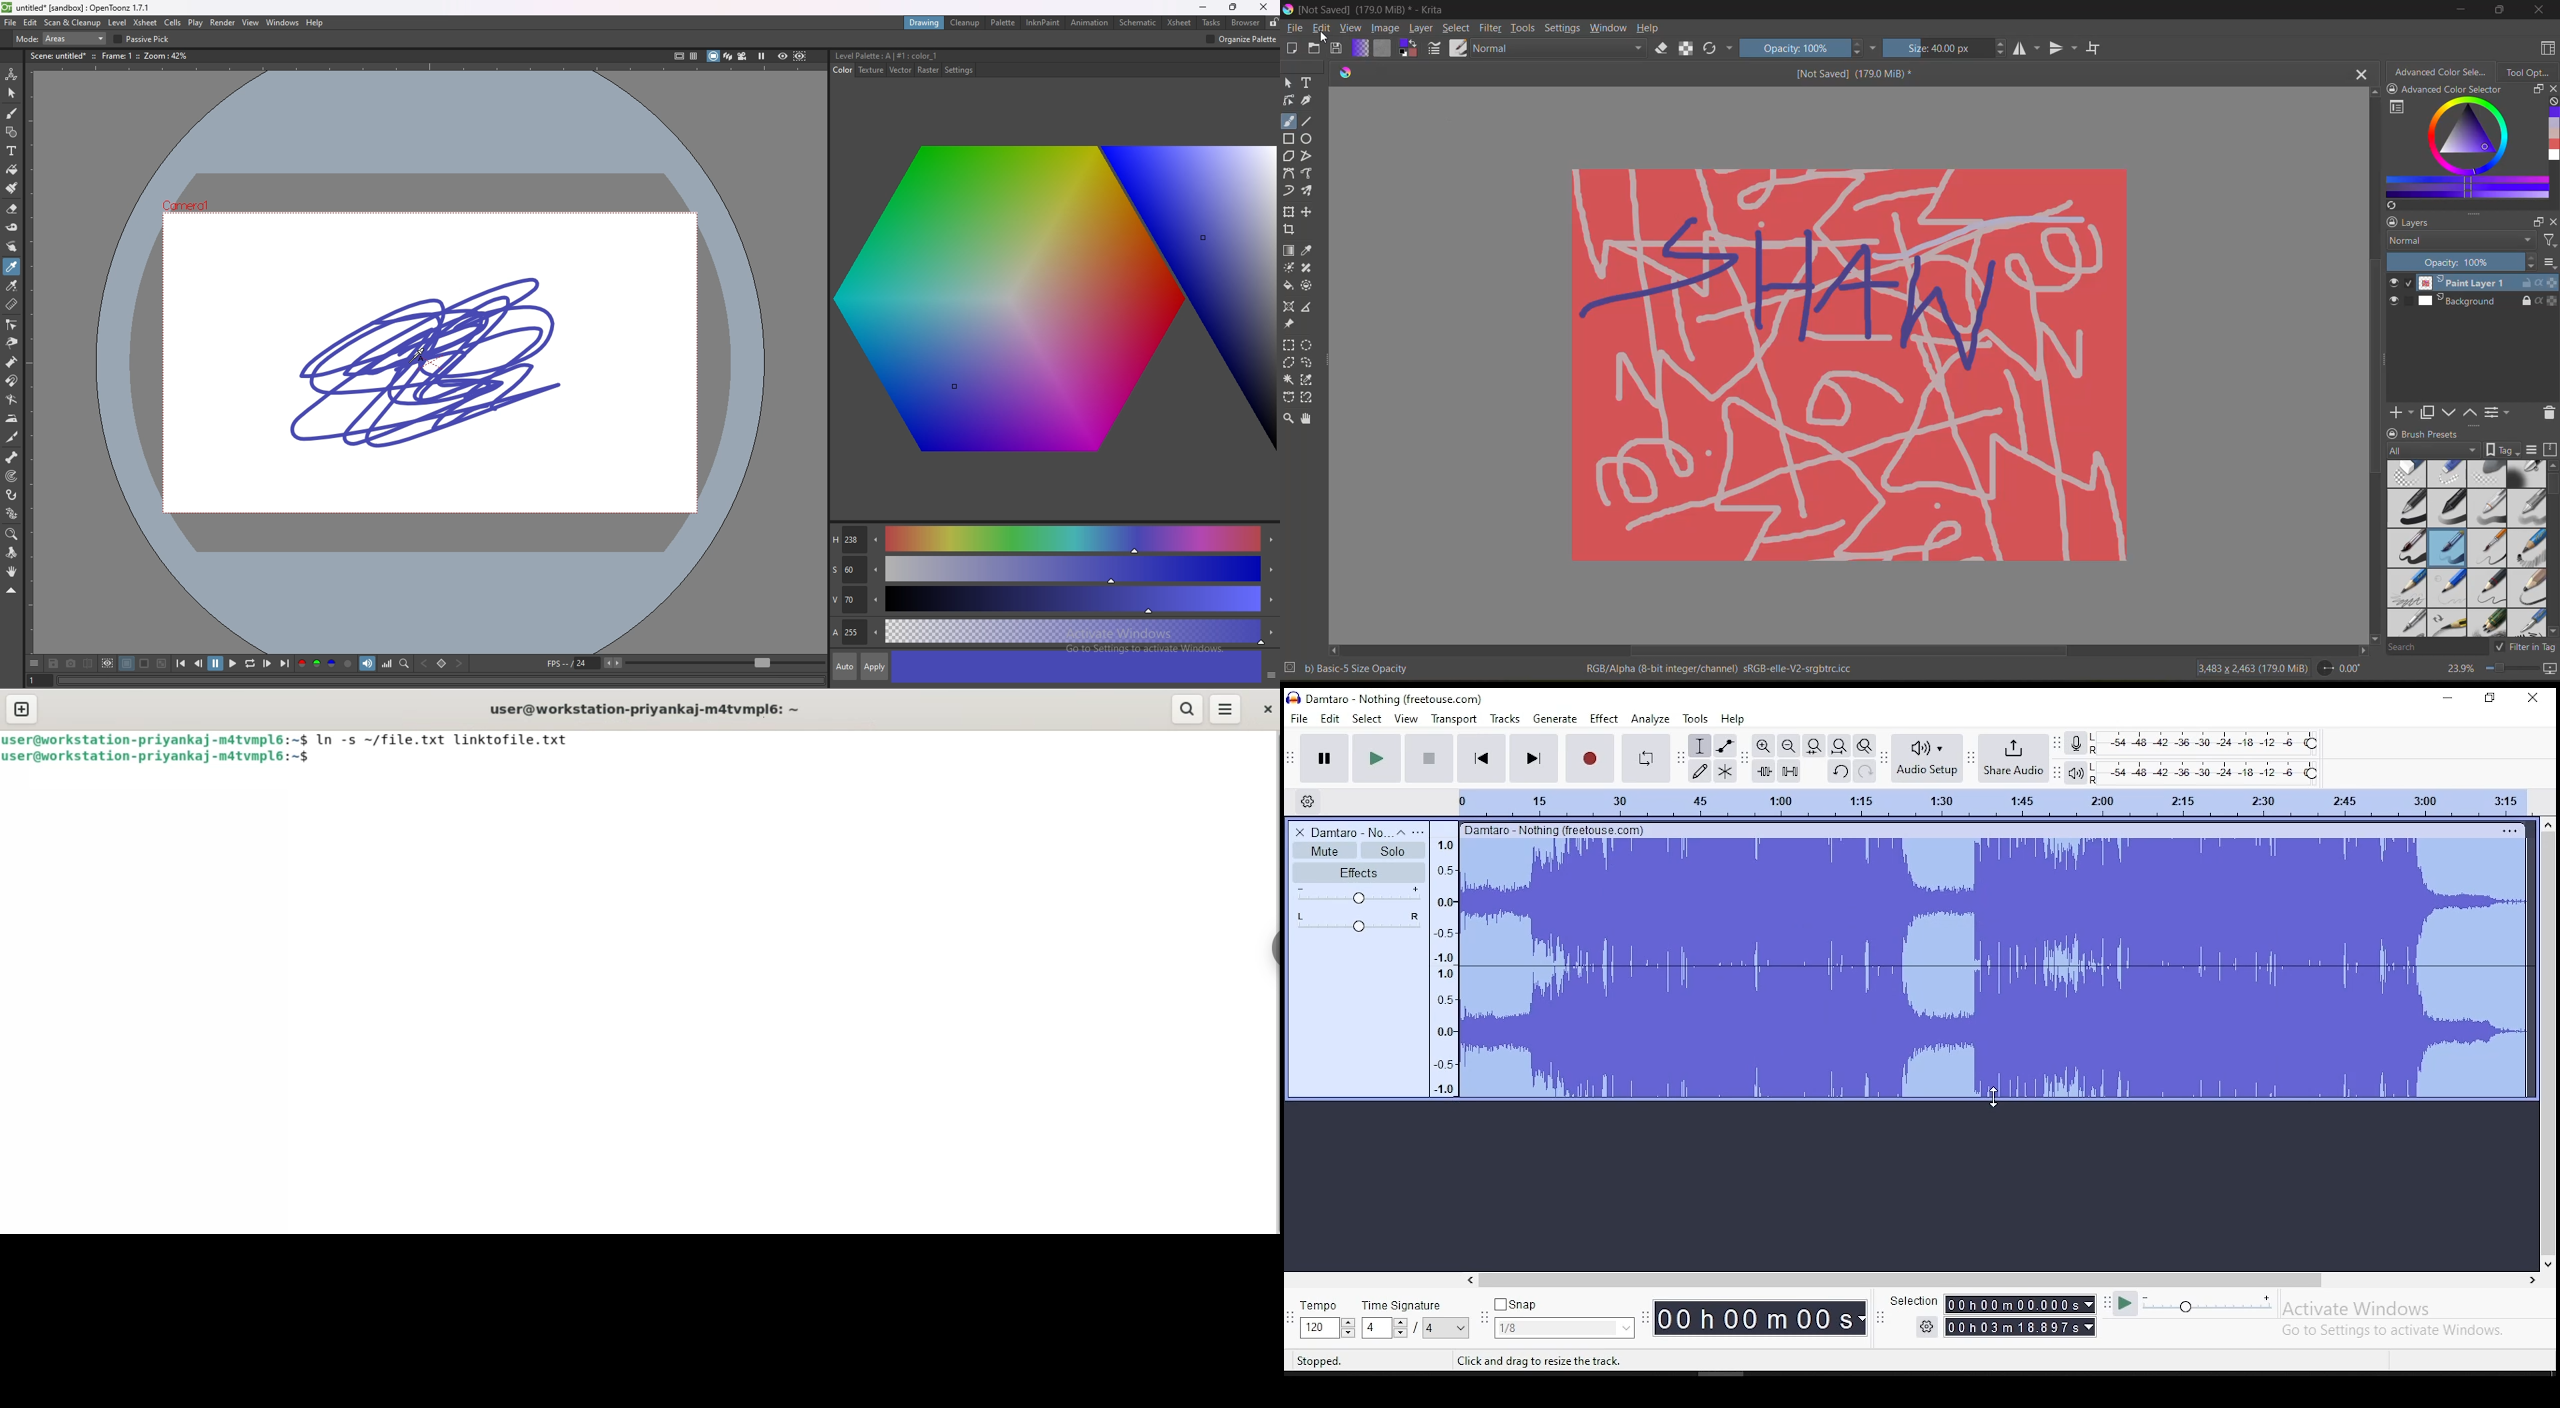 This screenshot has width=2576, height=1428. I want to click on edit, so click(1322, 28).